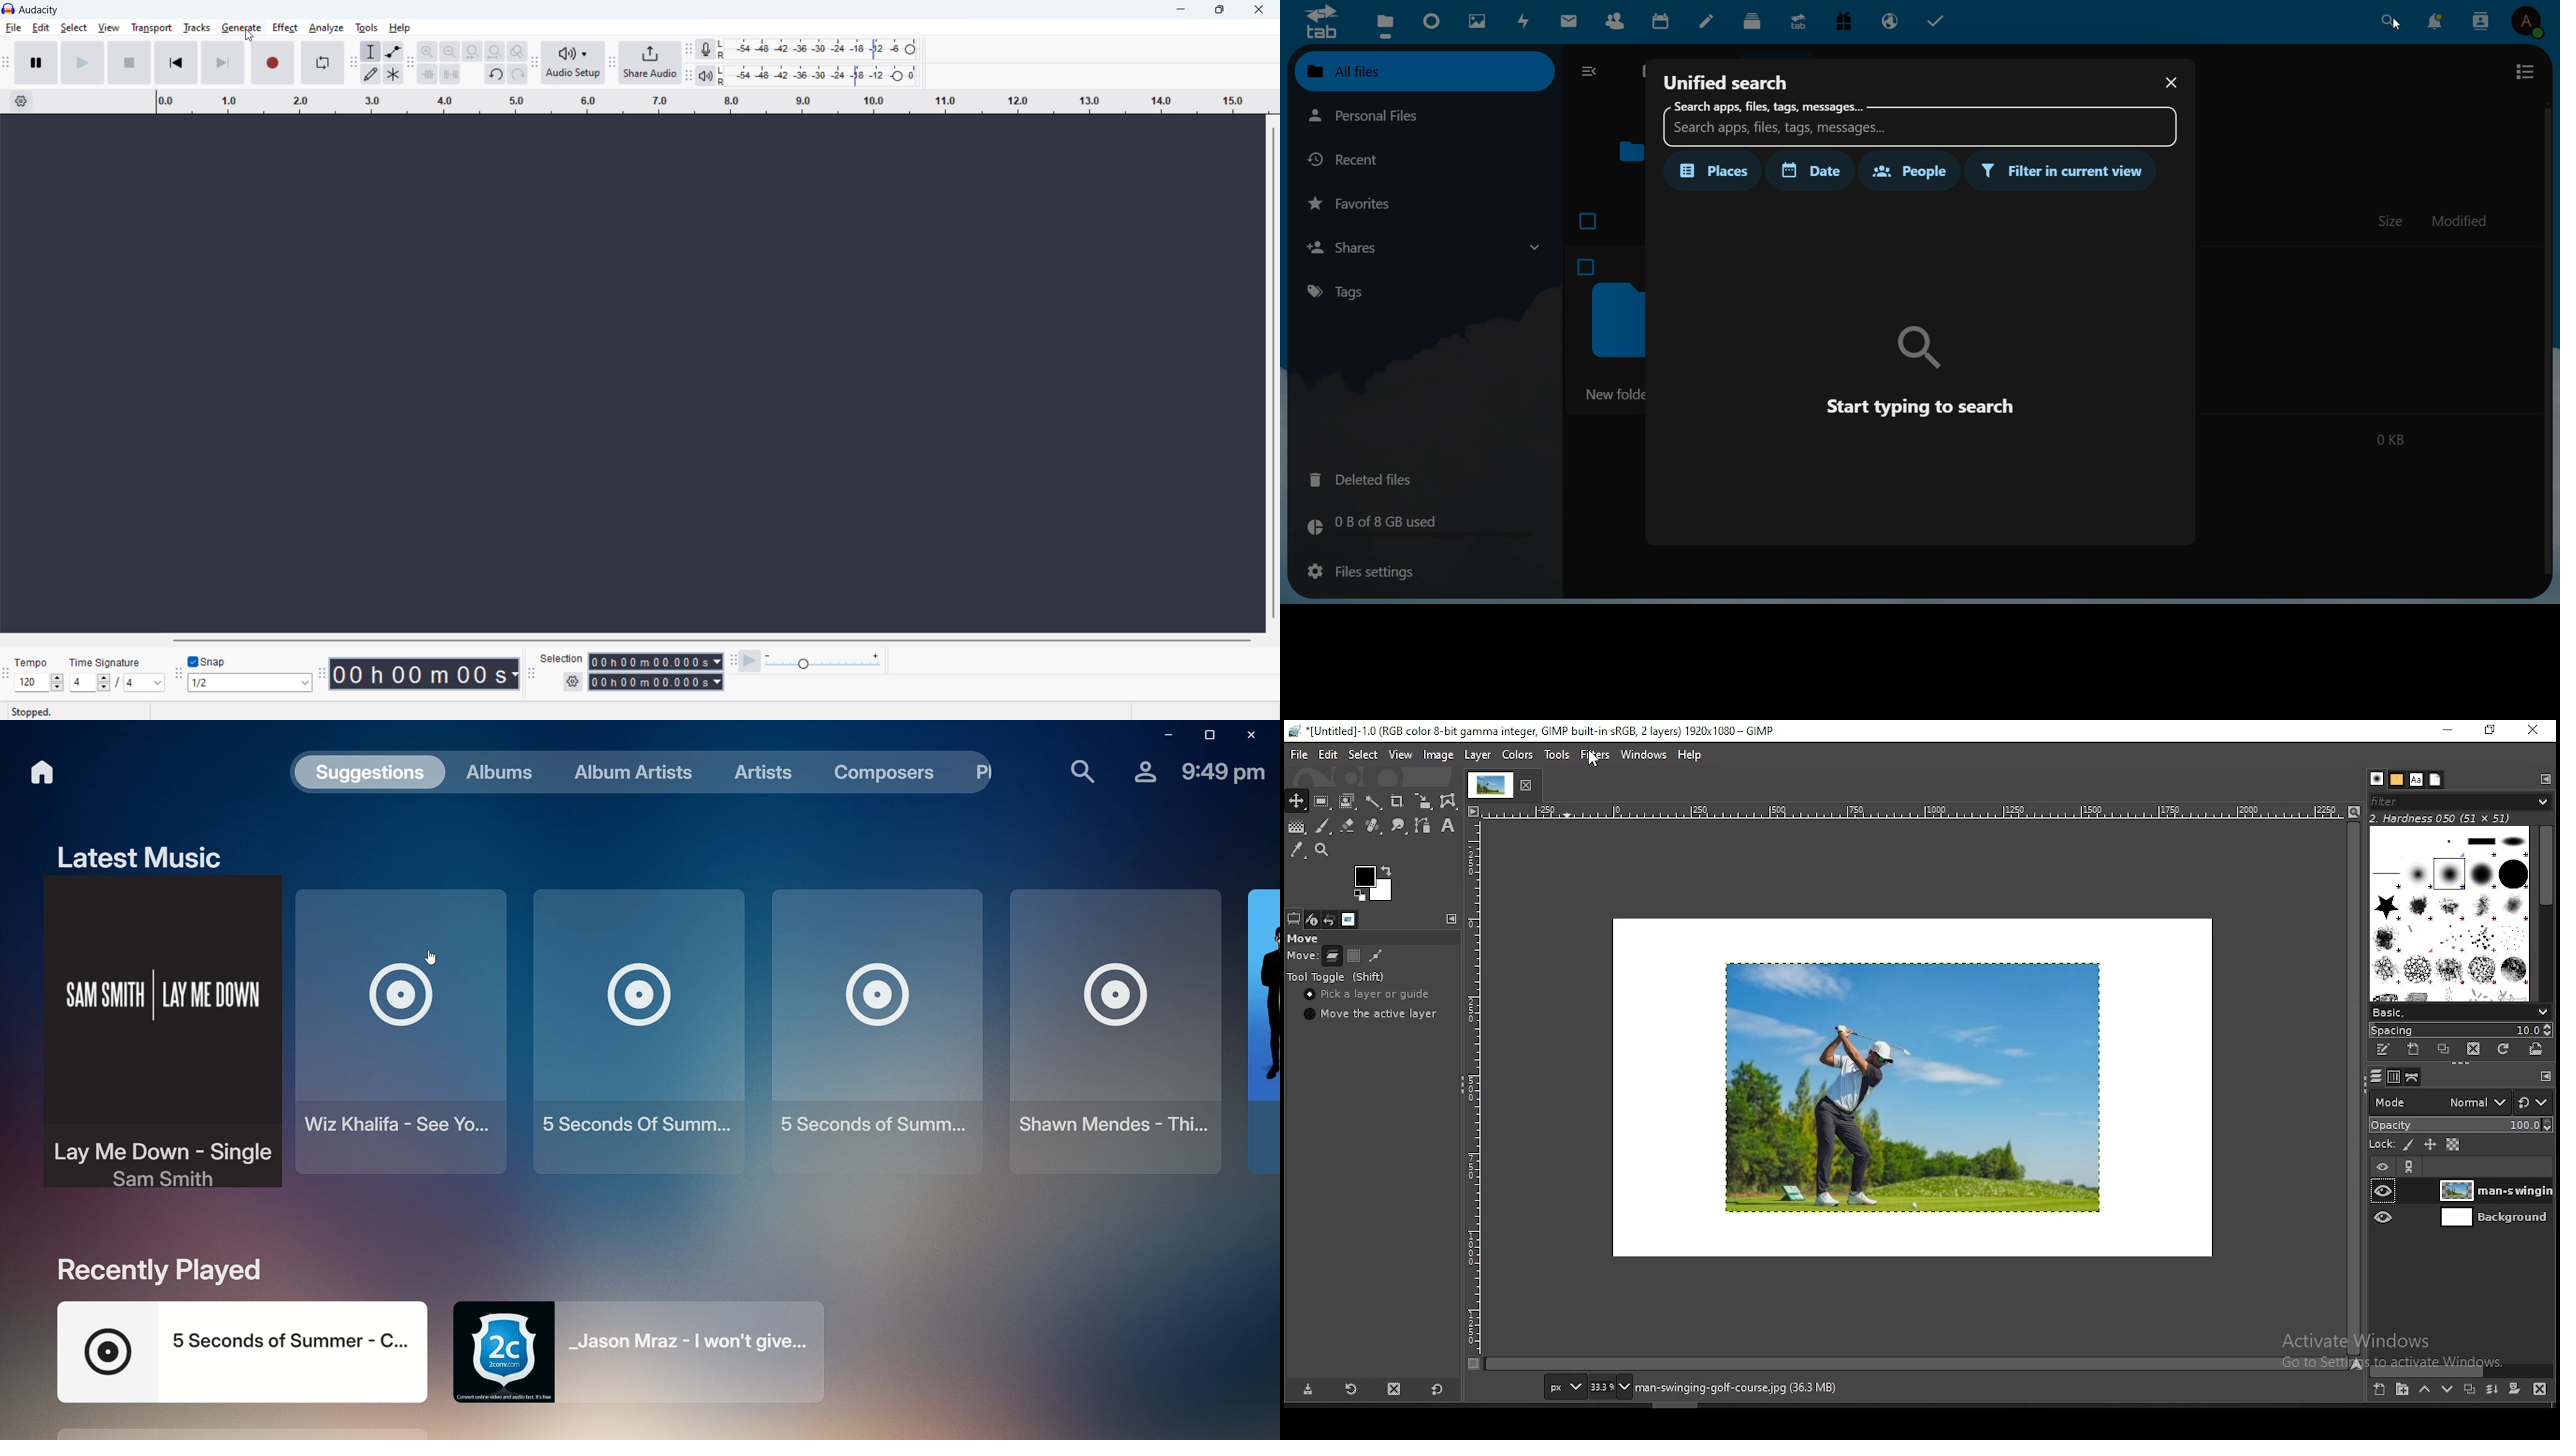  What do you see at coordinates (1592, 73) in the screenshot?
I see `collapse` at bounding box center [1592, 73].